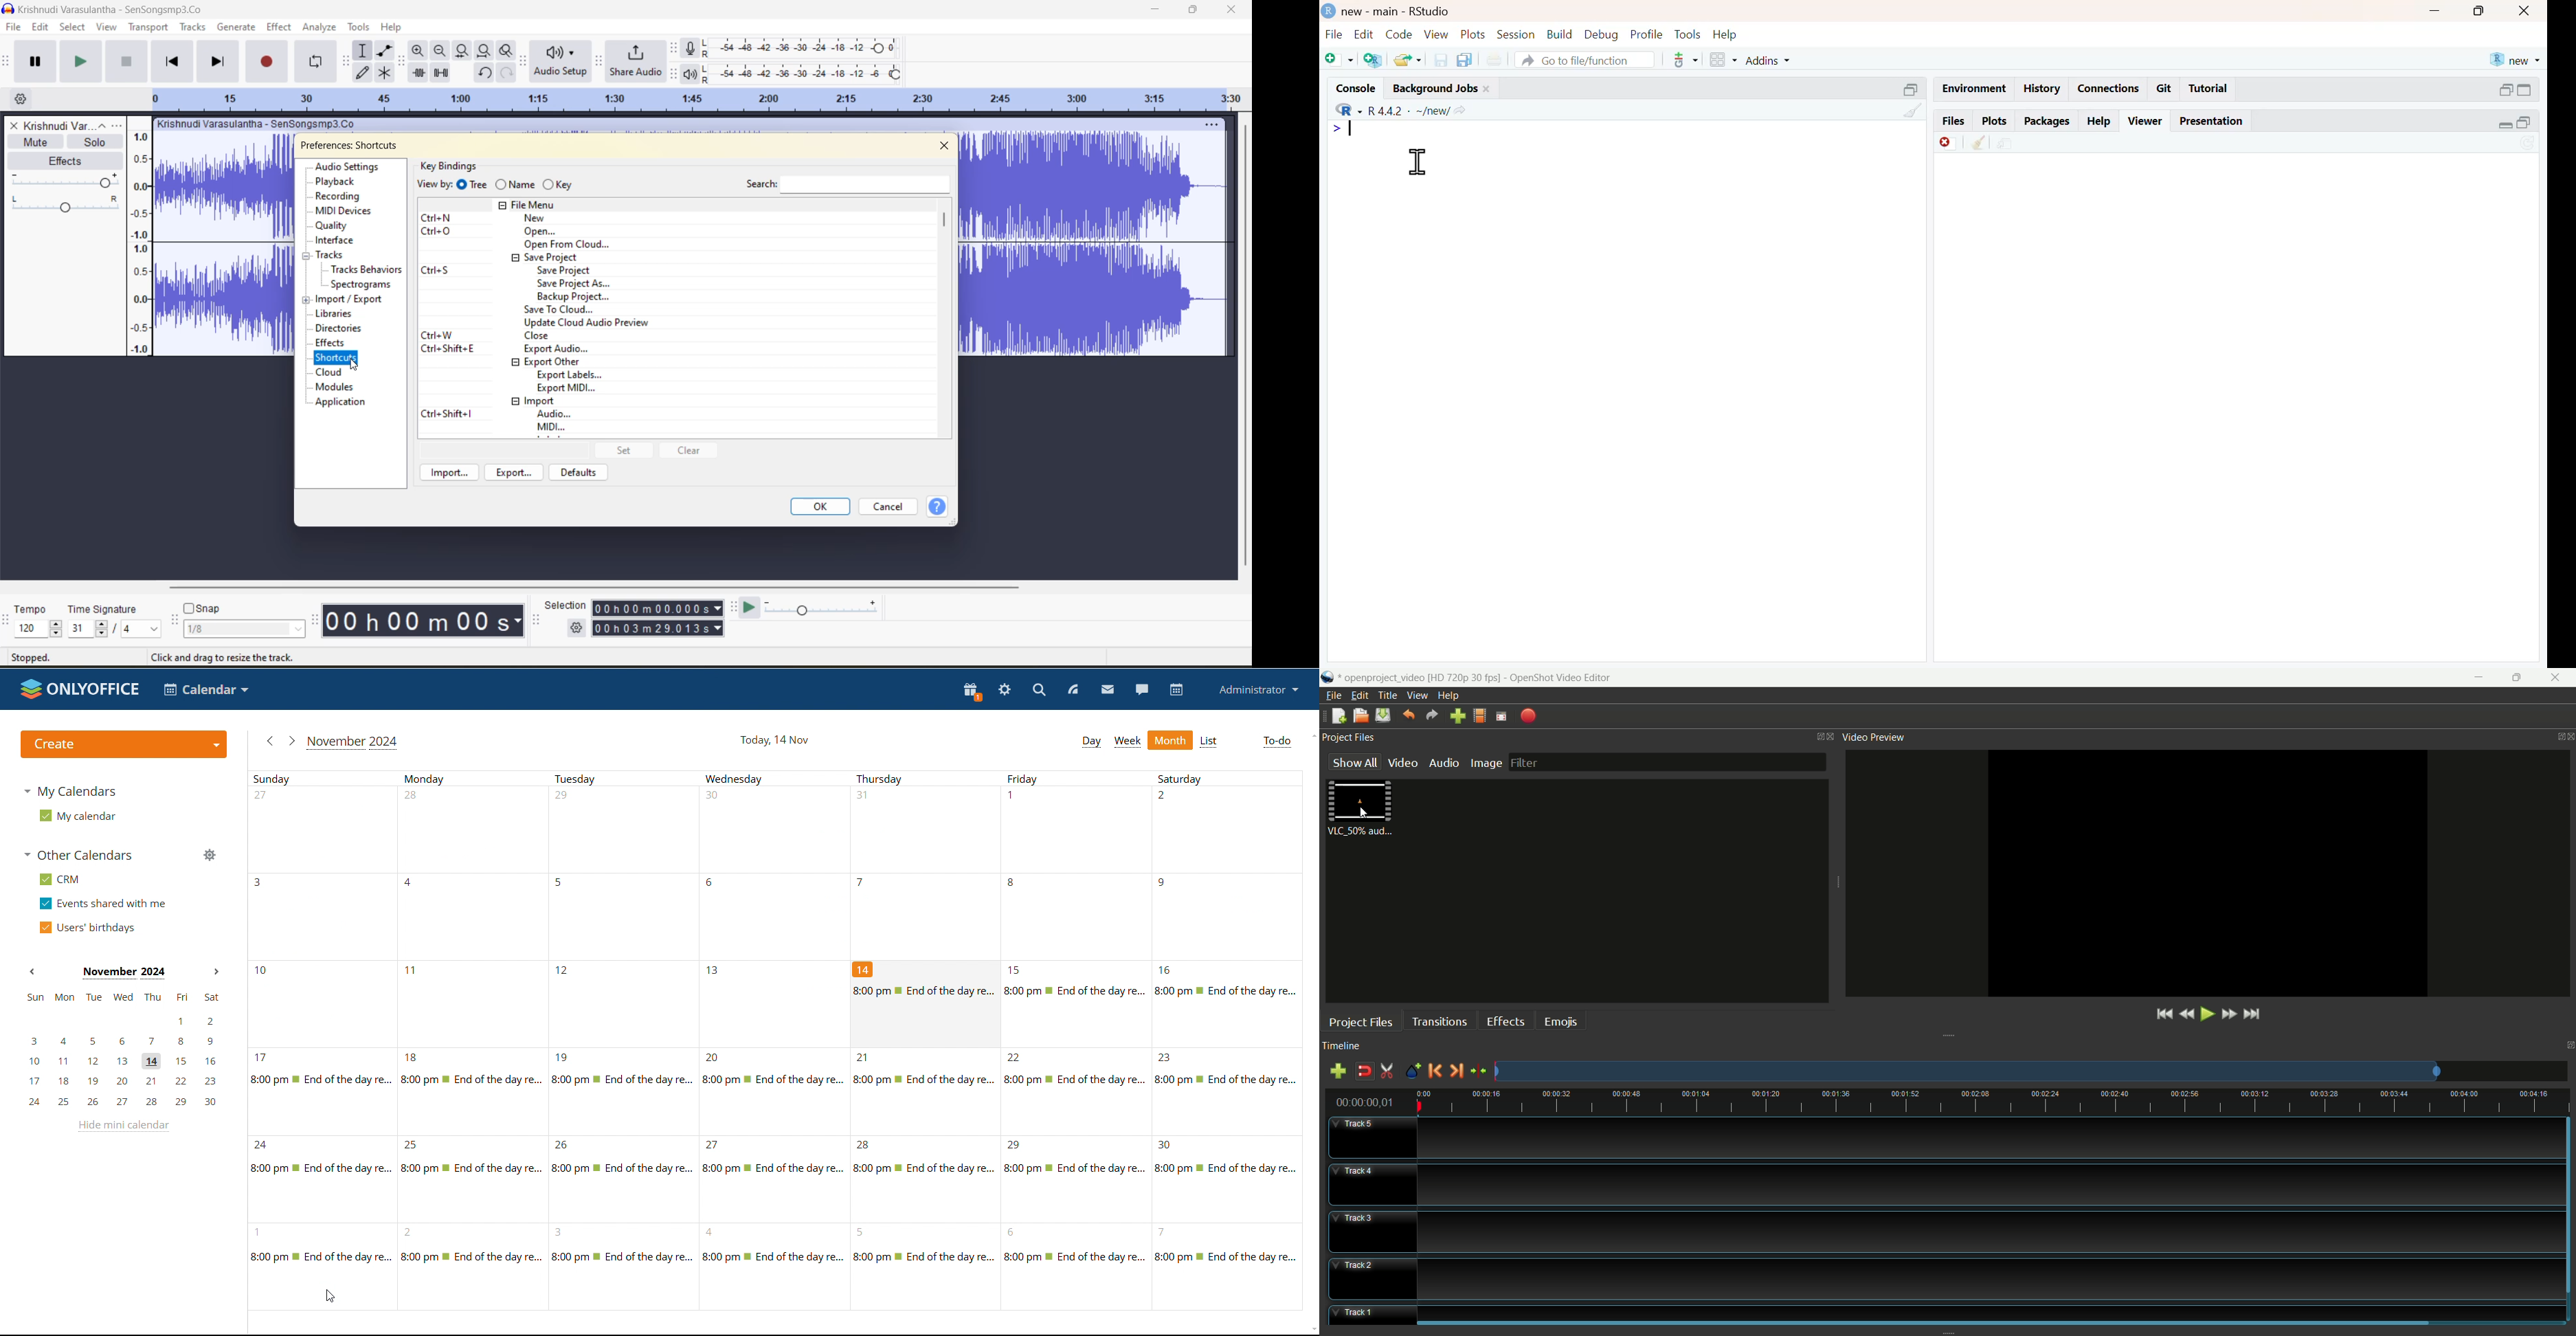  I want to click on tools toolbar, so click(344, 61).